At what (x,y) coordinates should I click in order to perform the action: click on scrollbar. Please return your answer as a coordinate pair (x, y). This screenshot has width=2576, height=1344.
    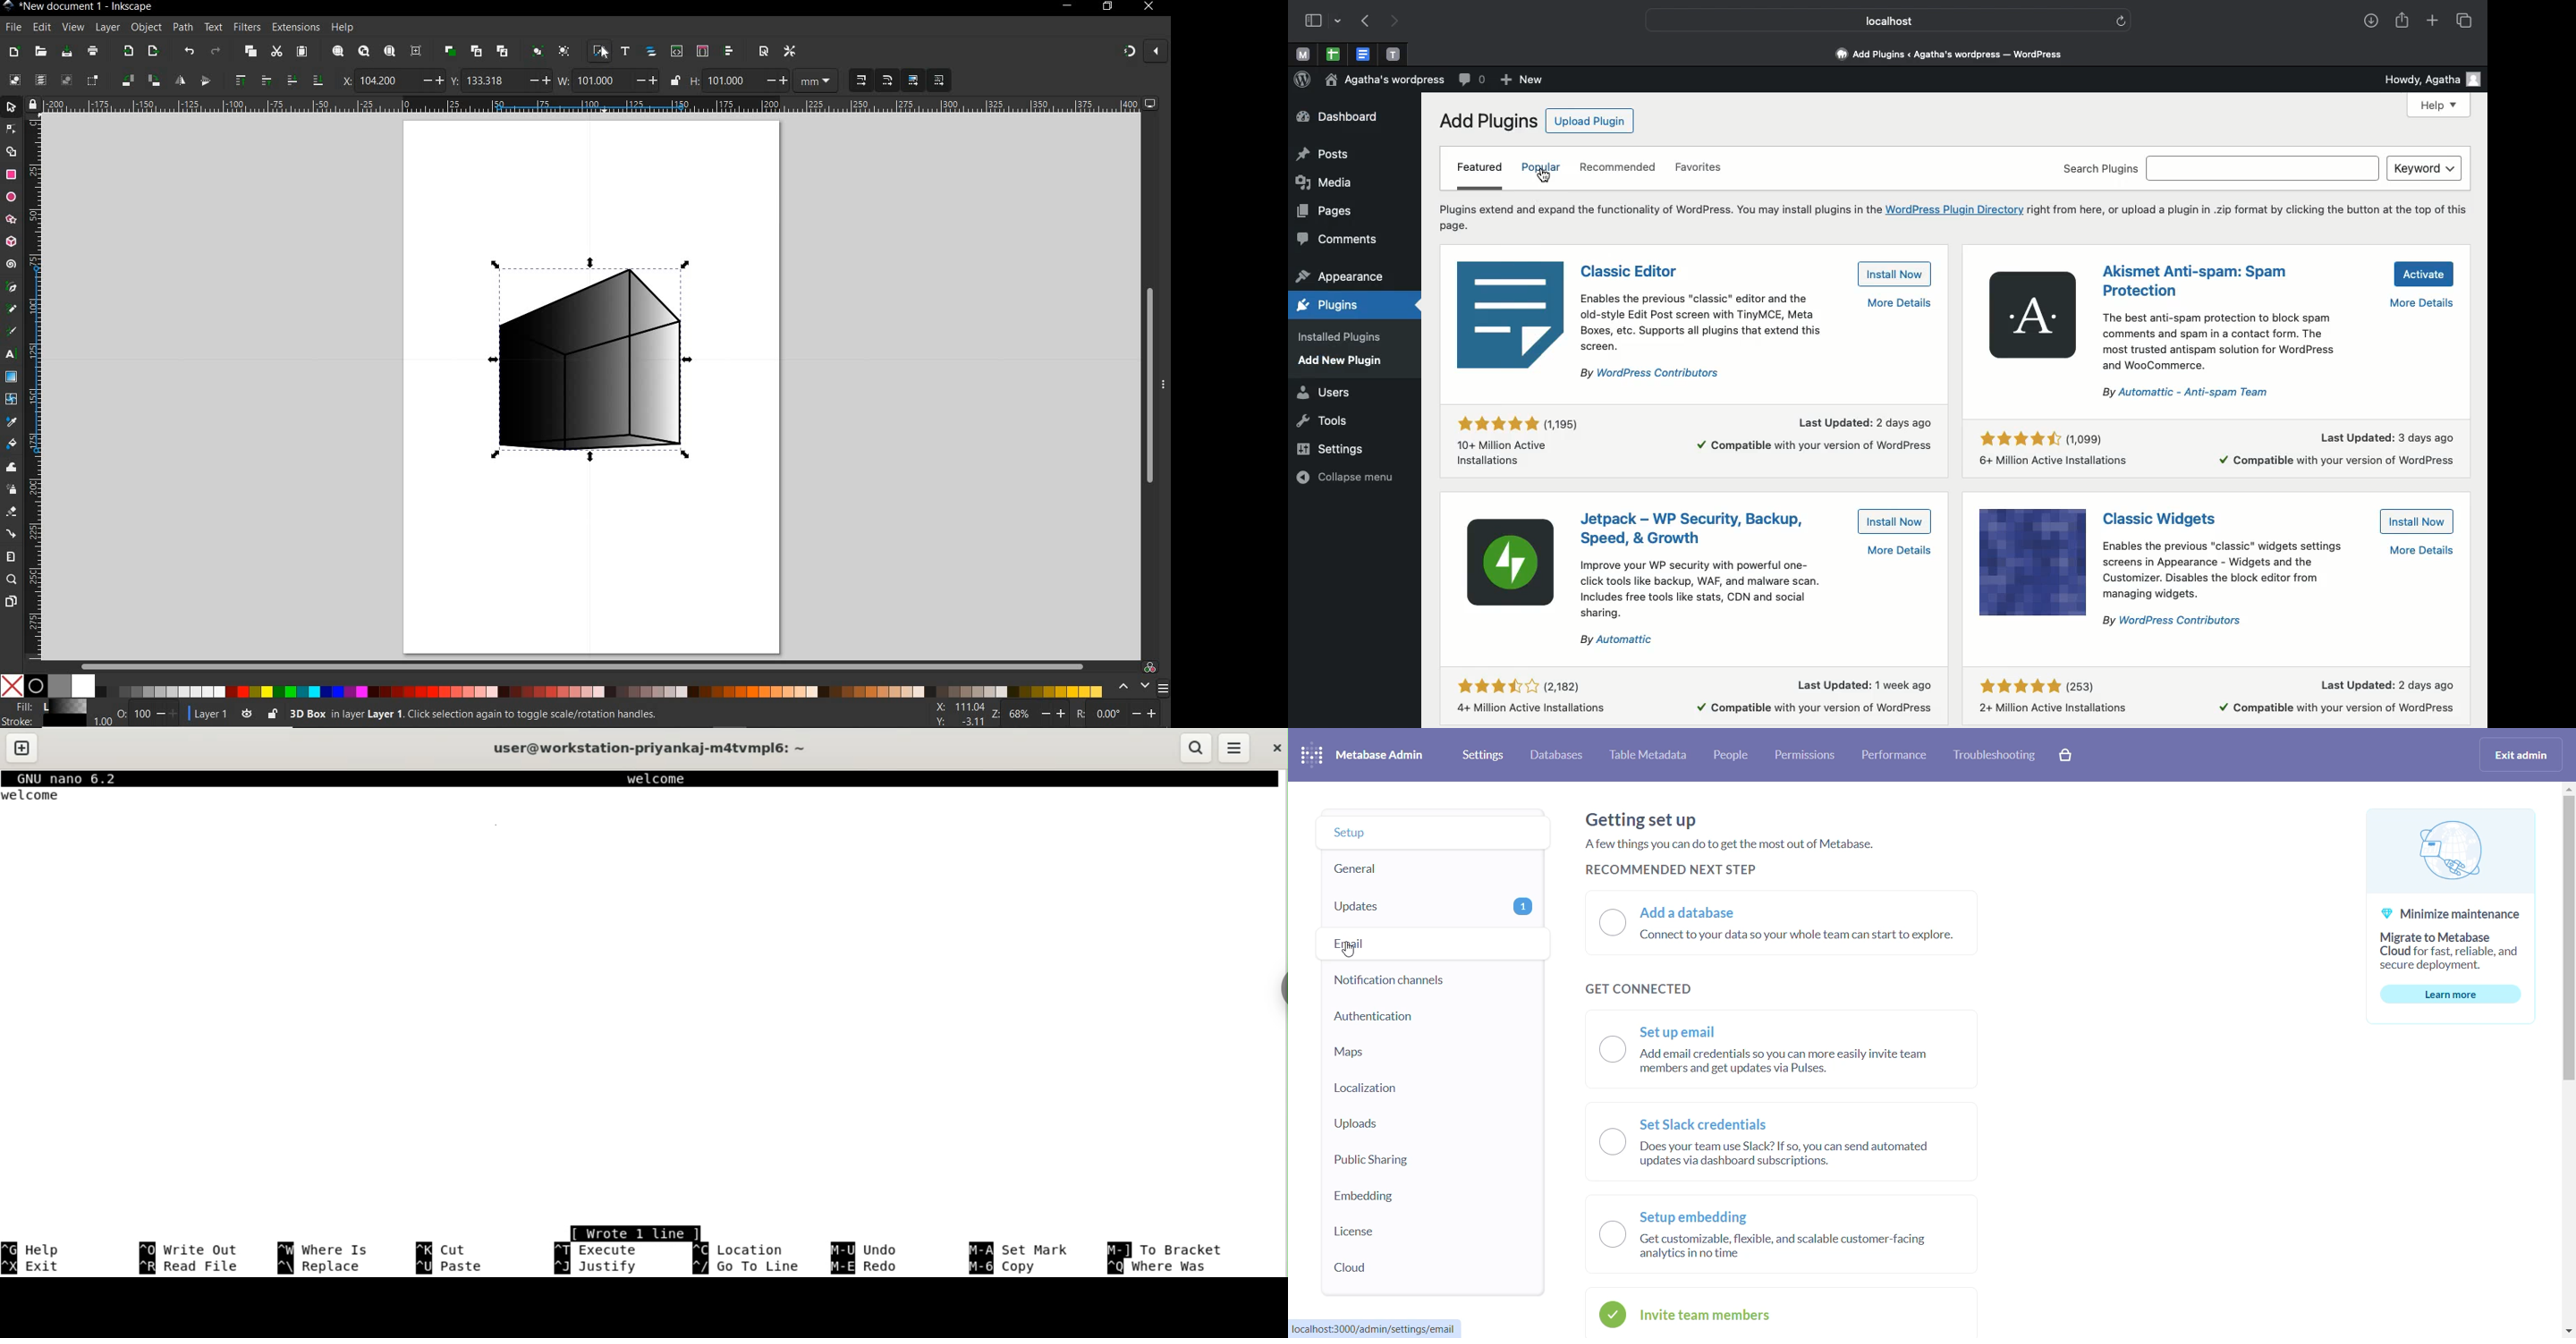
    Looking at the image, I should click on (2568, 940).